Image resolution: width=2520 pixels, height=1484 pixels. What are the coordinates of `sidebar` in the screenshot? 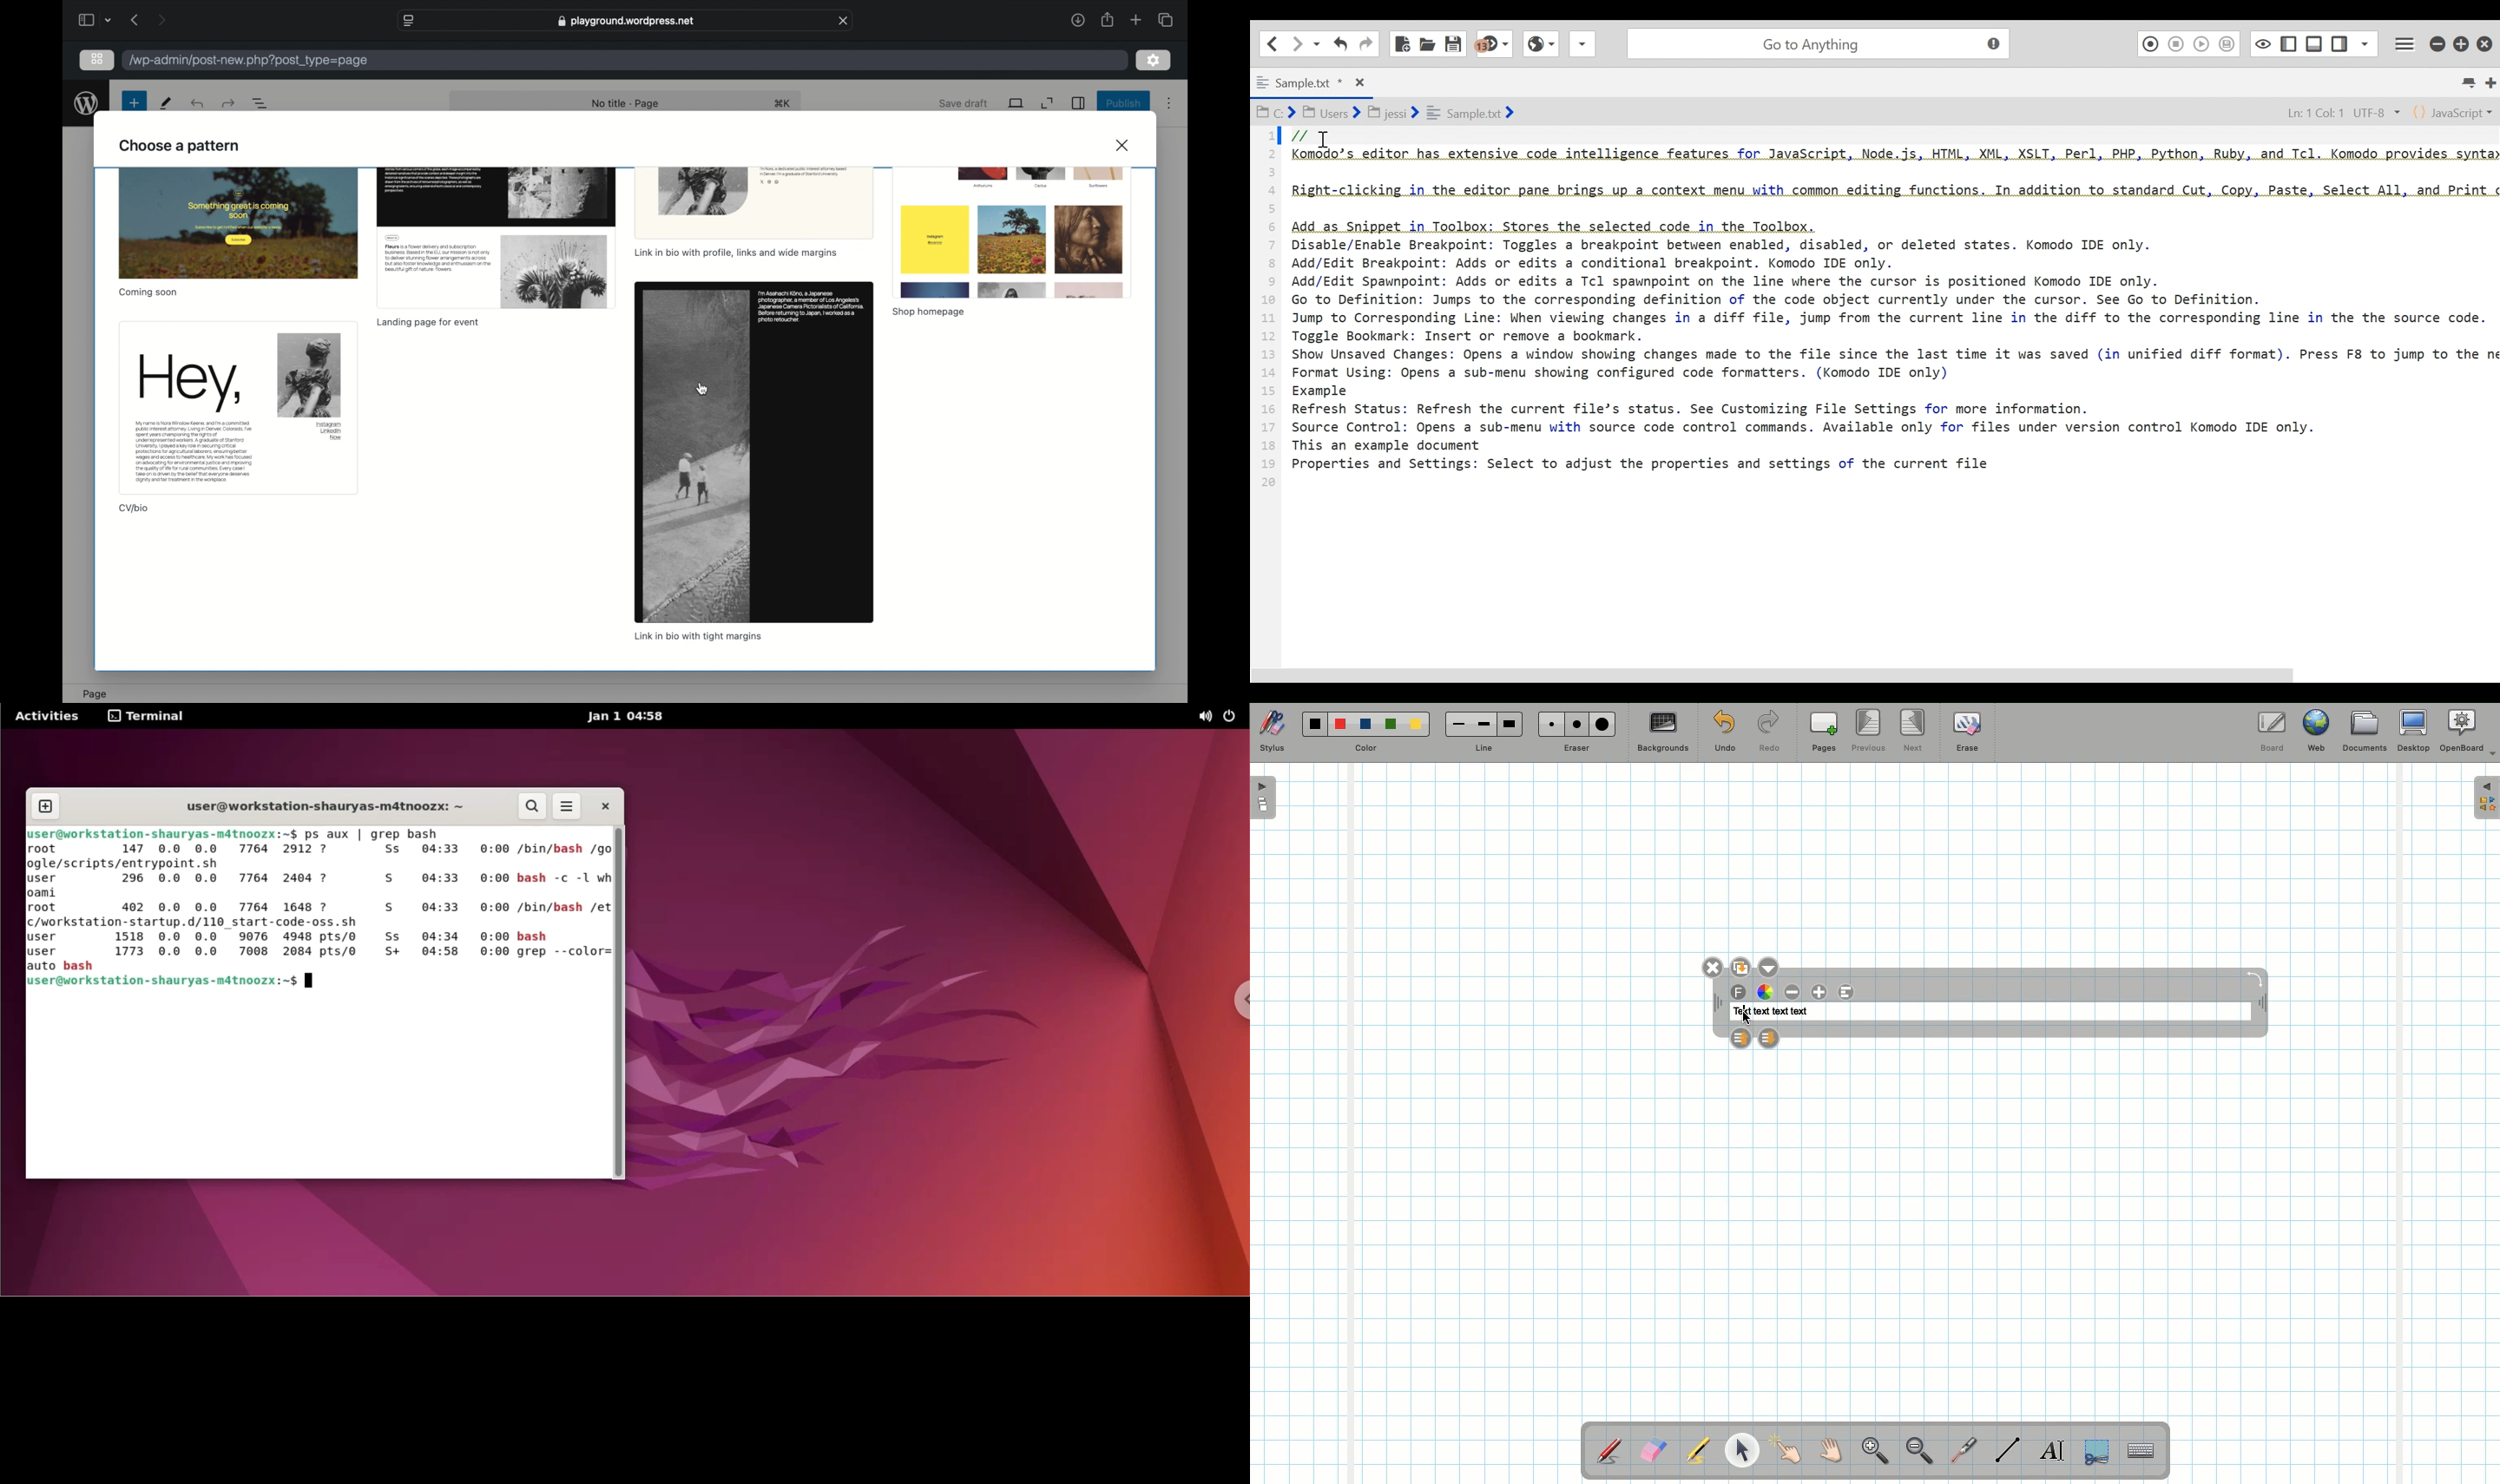 It's located at (1078, 103).